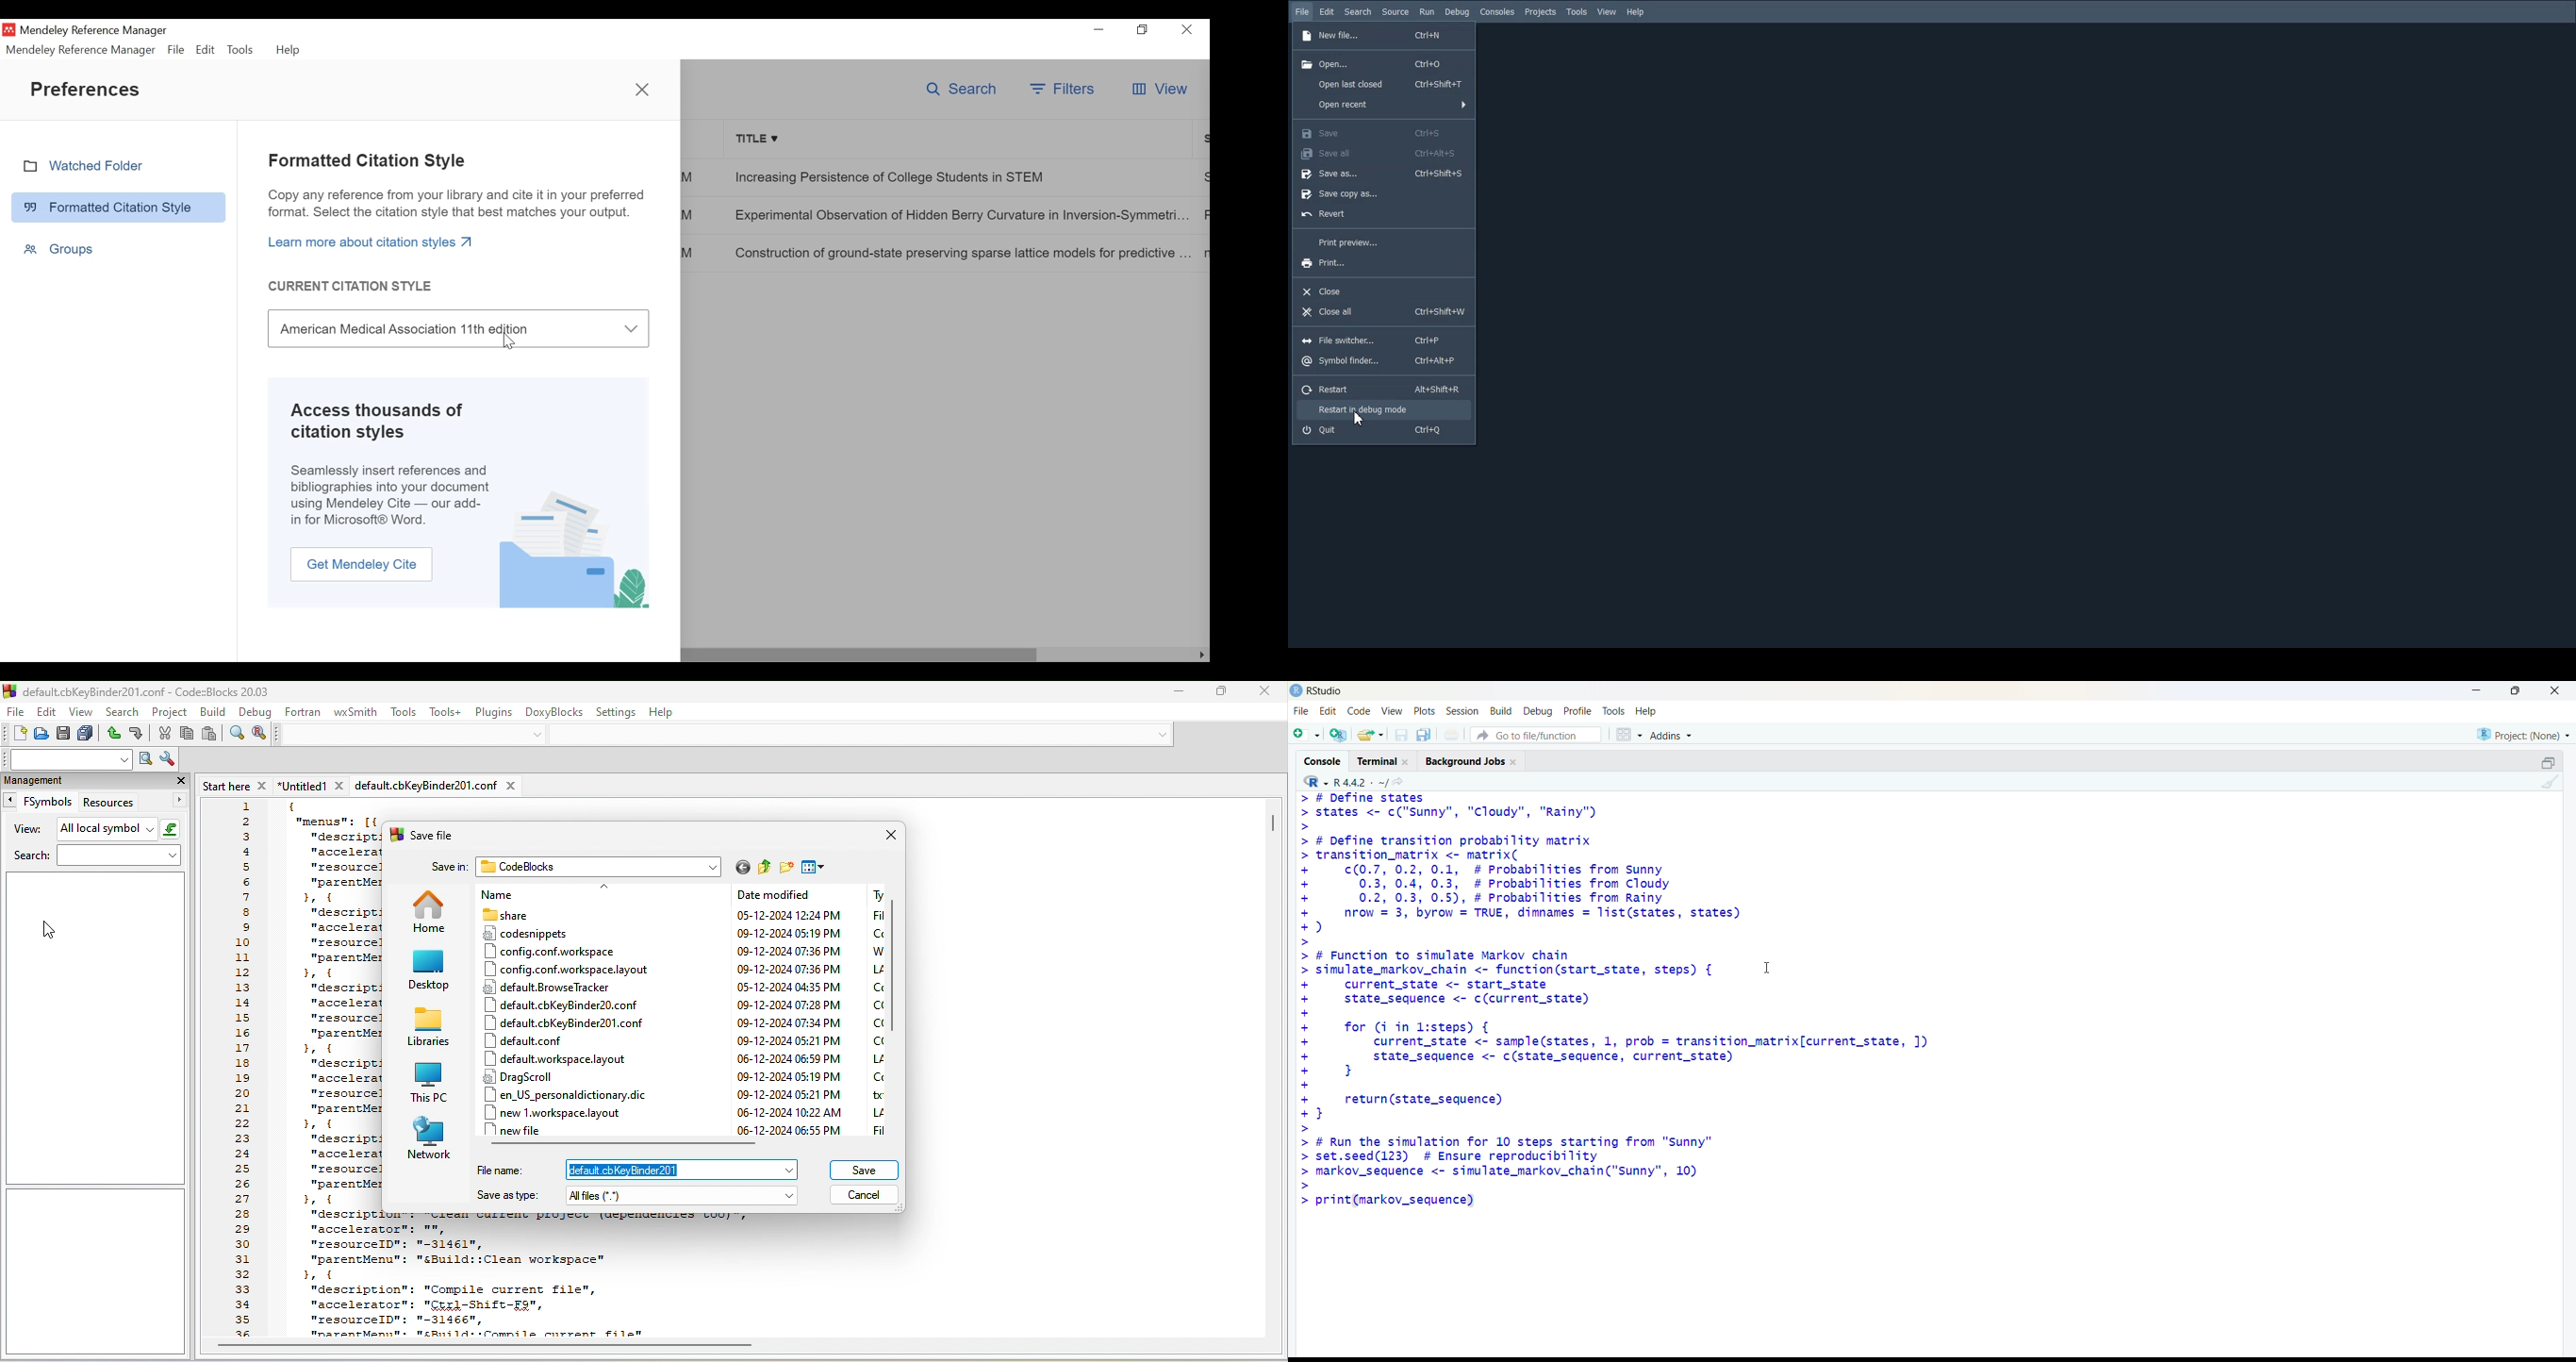 This screenshot has width=2576, height=1372. What do you see at coordinates (1382, 132) in the screenshot?
I see `Save` at bounding box center [1382, 132].